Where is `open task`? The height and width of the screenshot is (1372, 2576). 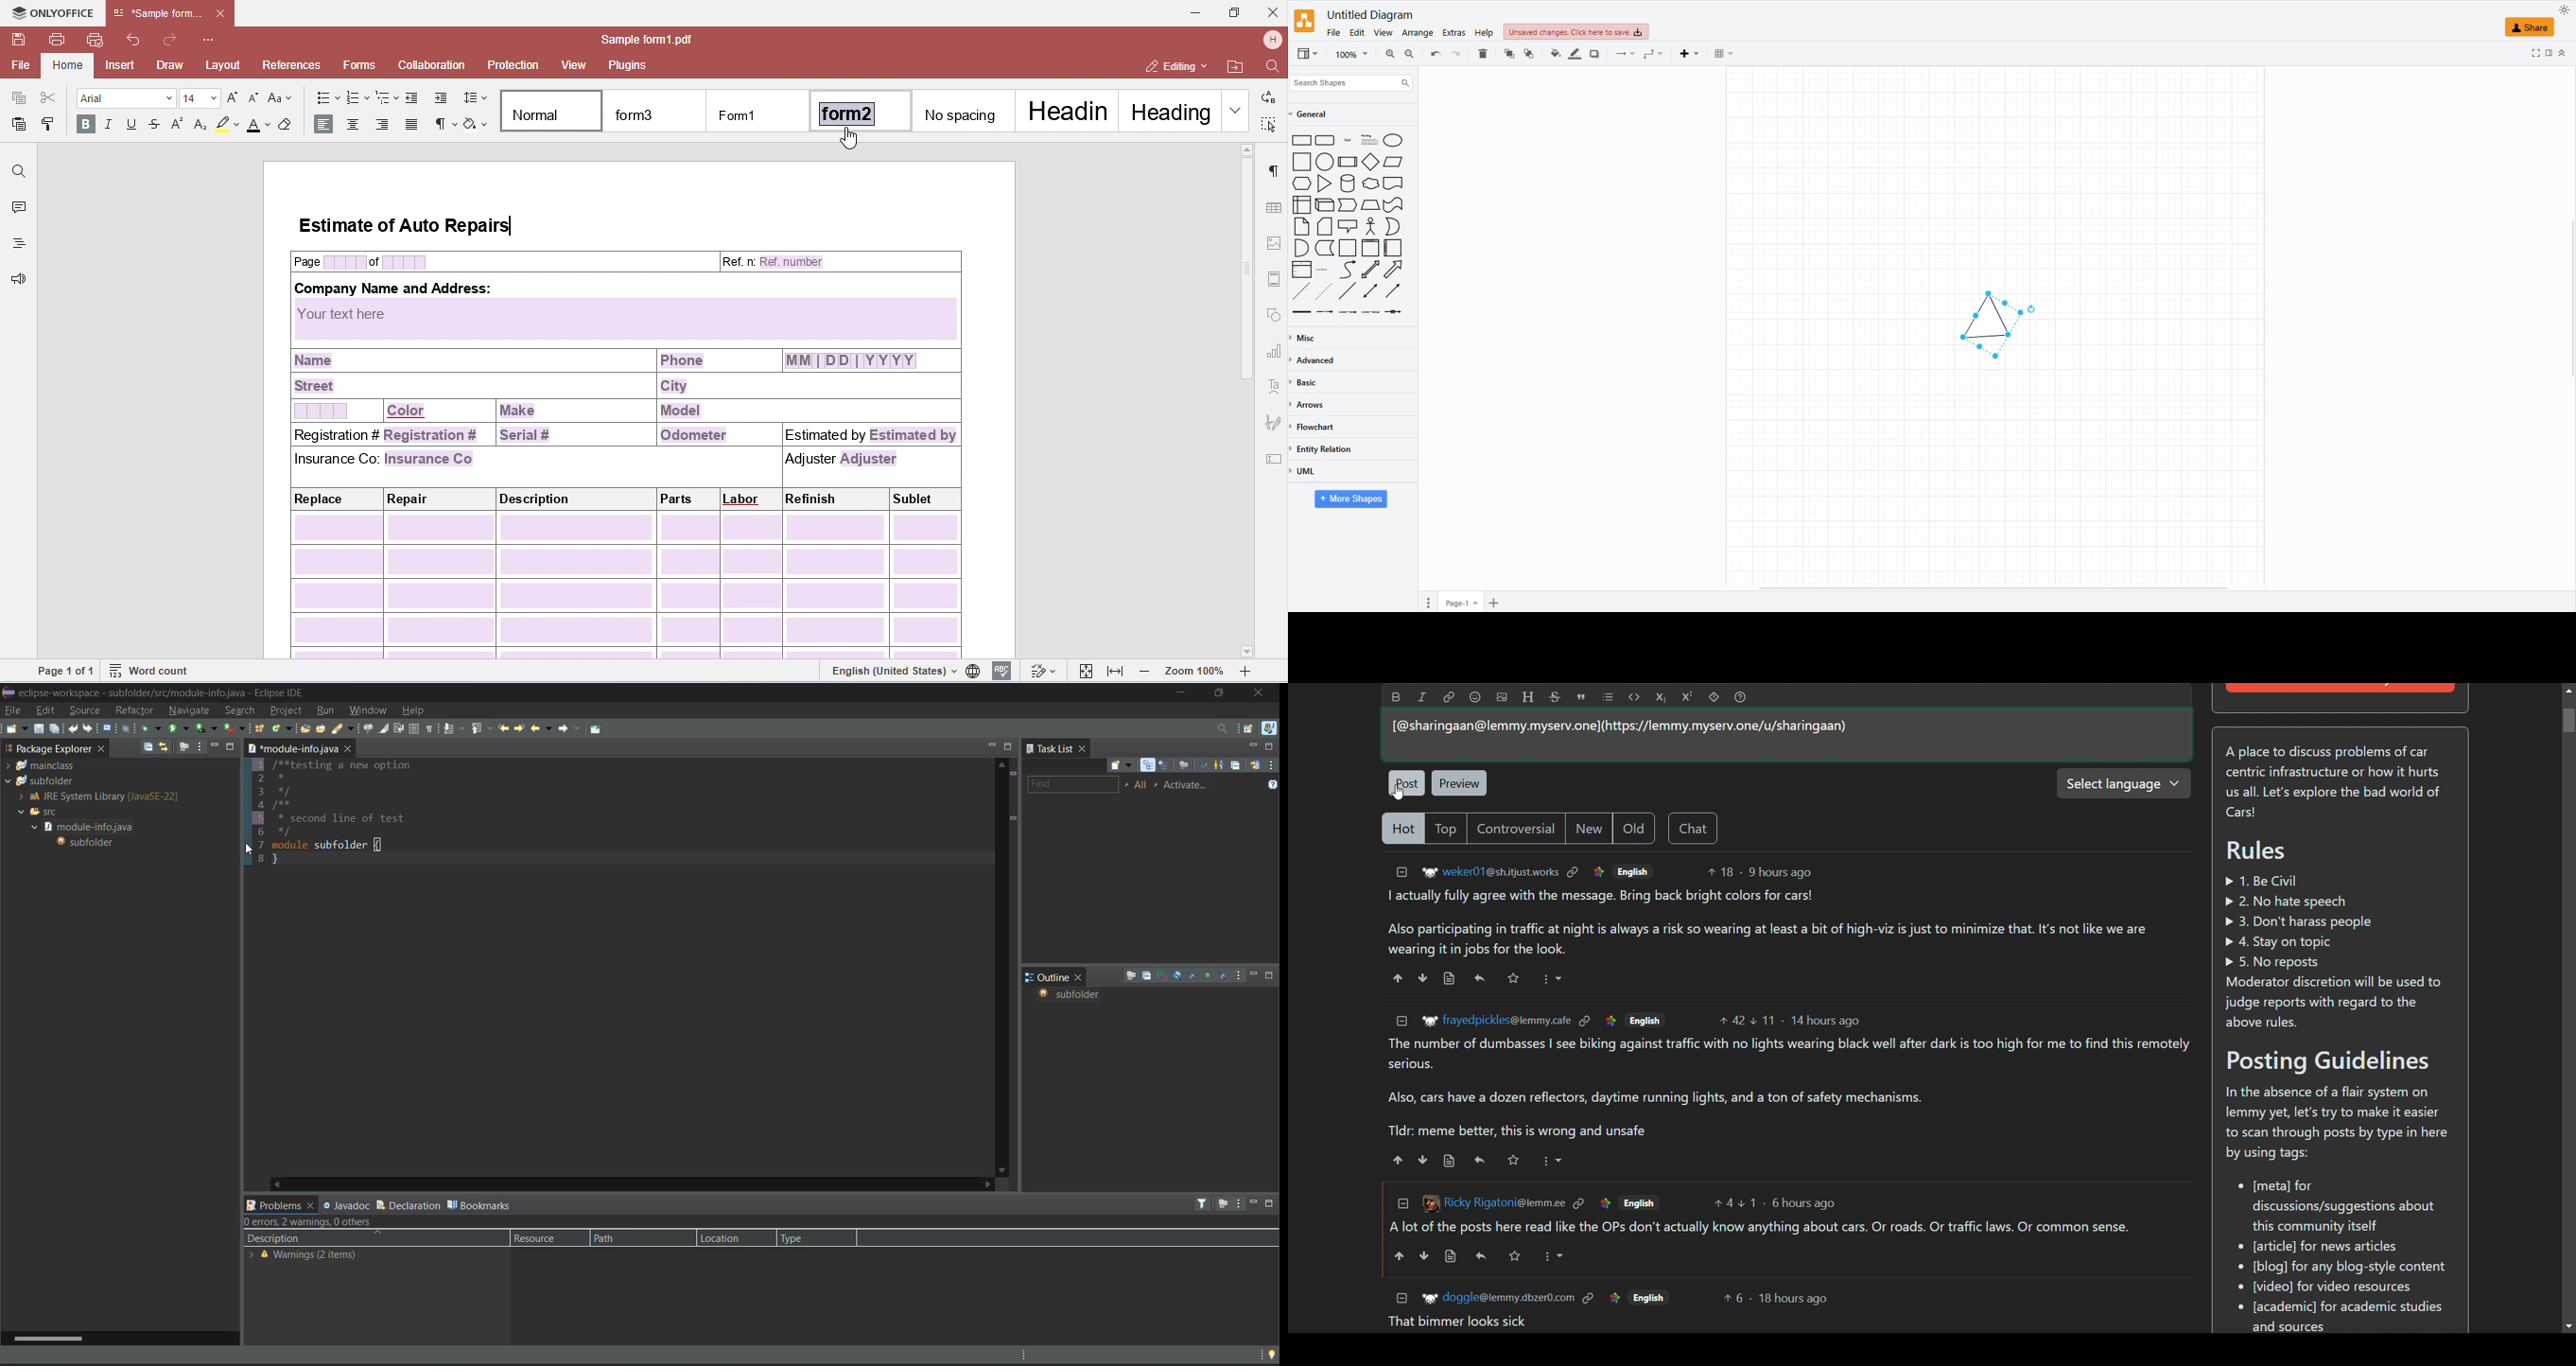 open task is located at coordinates (324, 731).